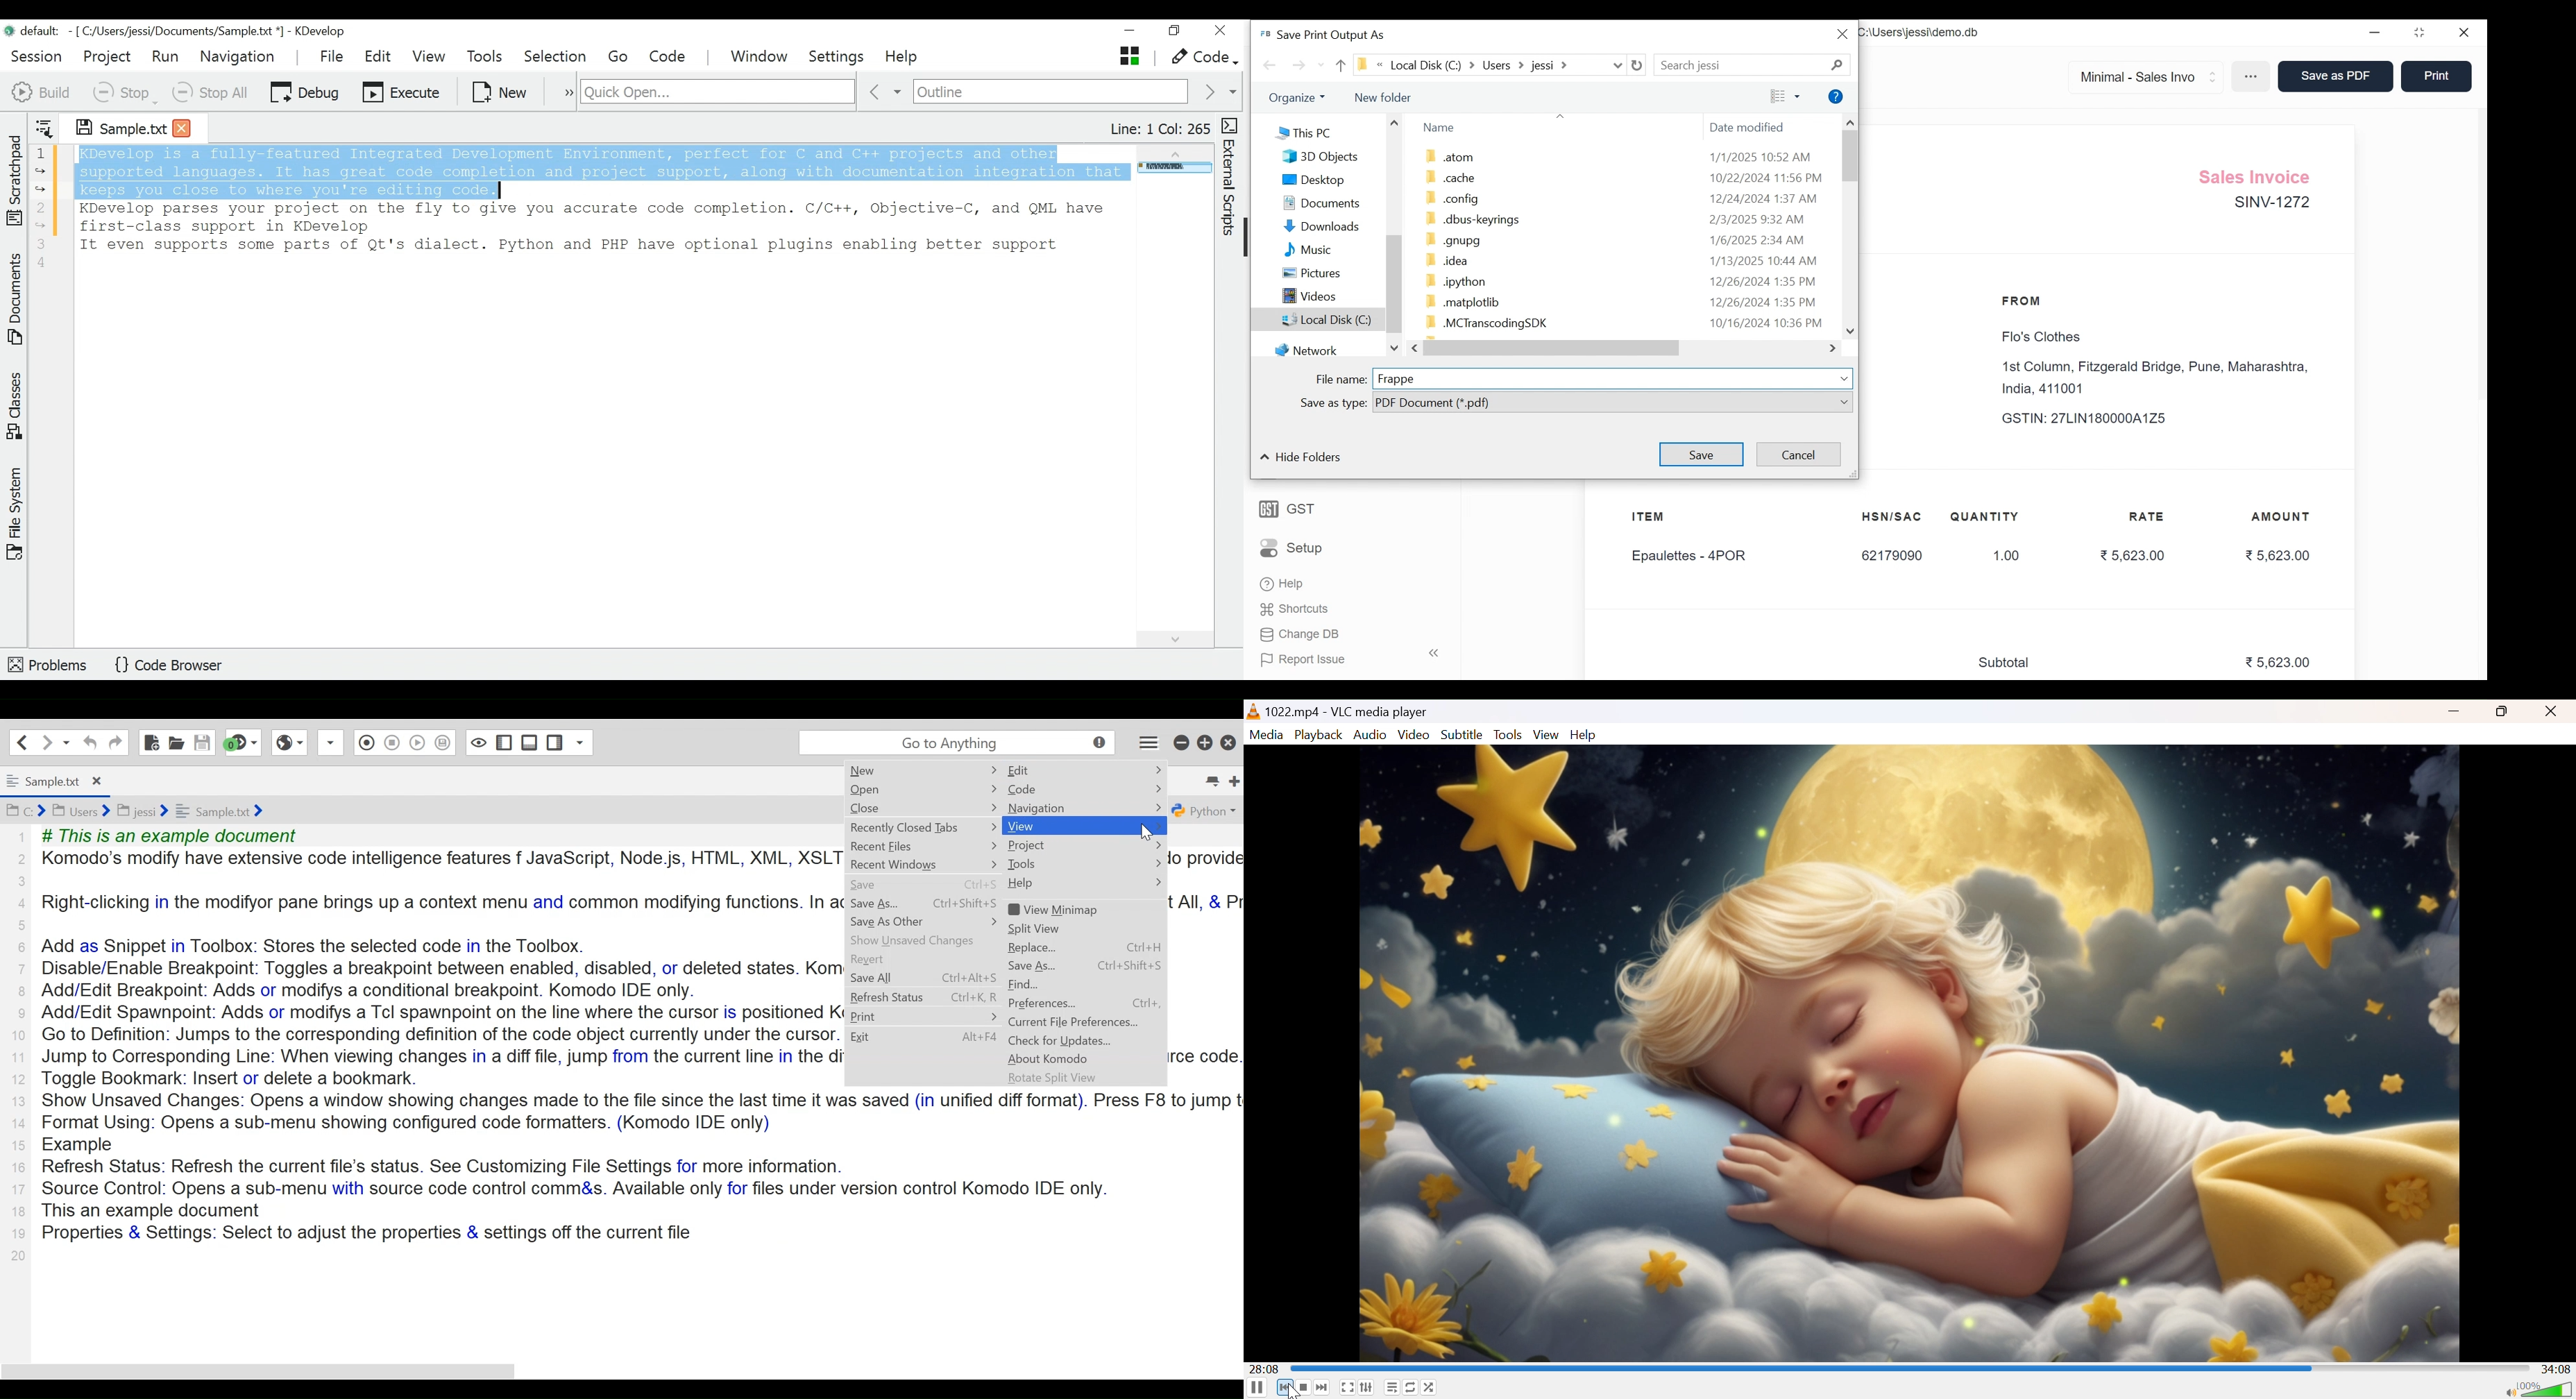 The image size is (2576, 1400). Describe the element at coordinates (1395, 349) in the screenshot. I see `Scroll down` at that location.